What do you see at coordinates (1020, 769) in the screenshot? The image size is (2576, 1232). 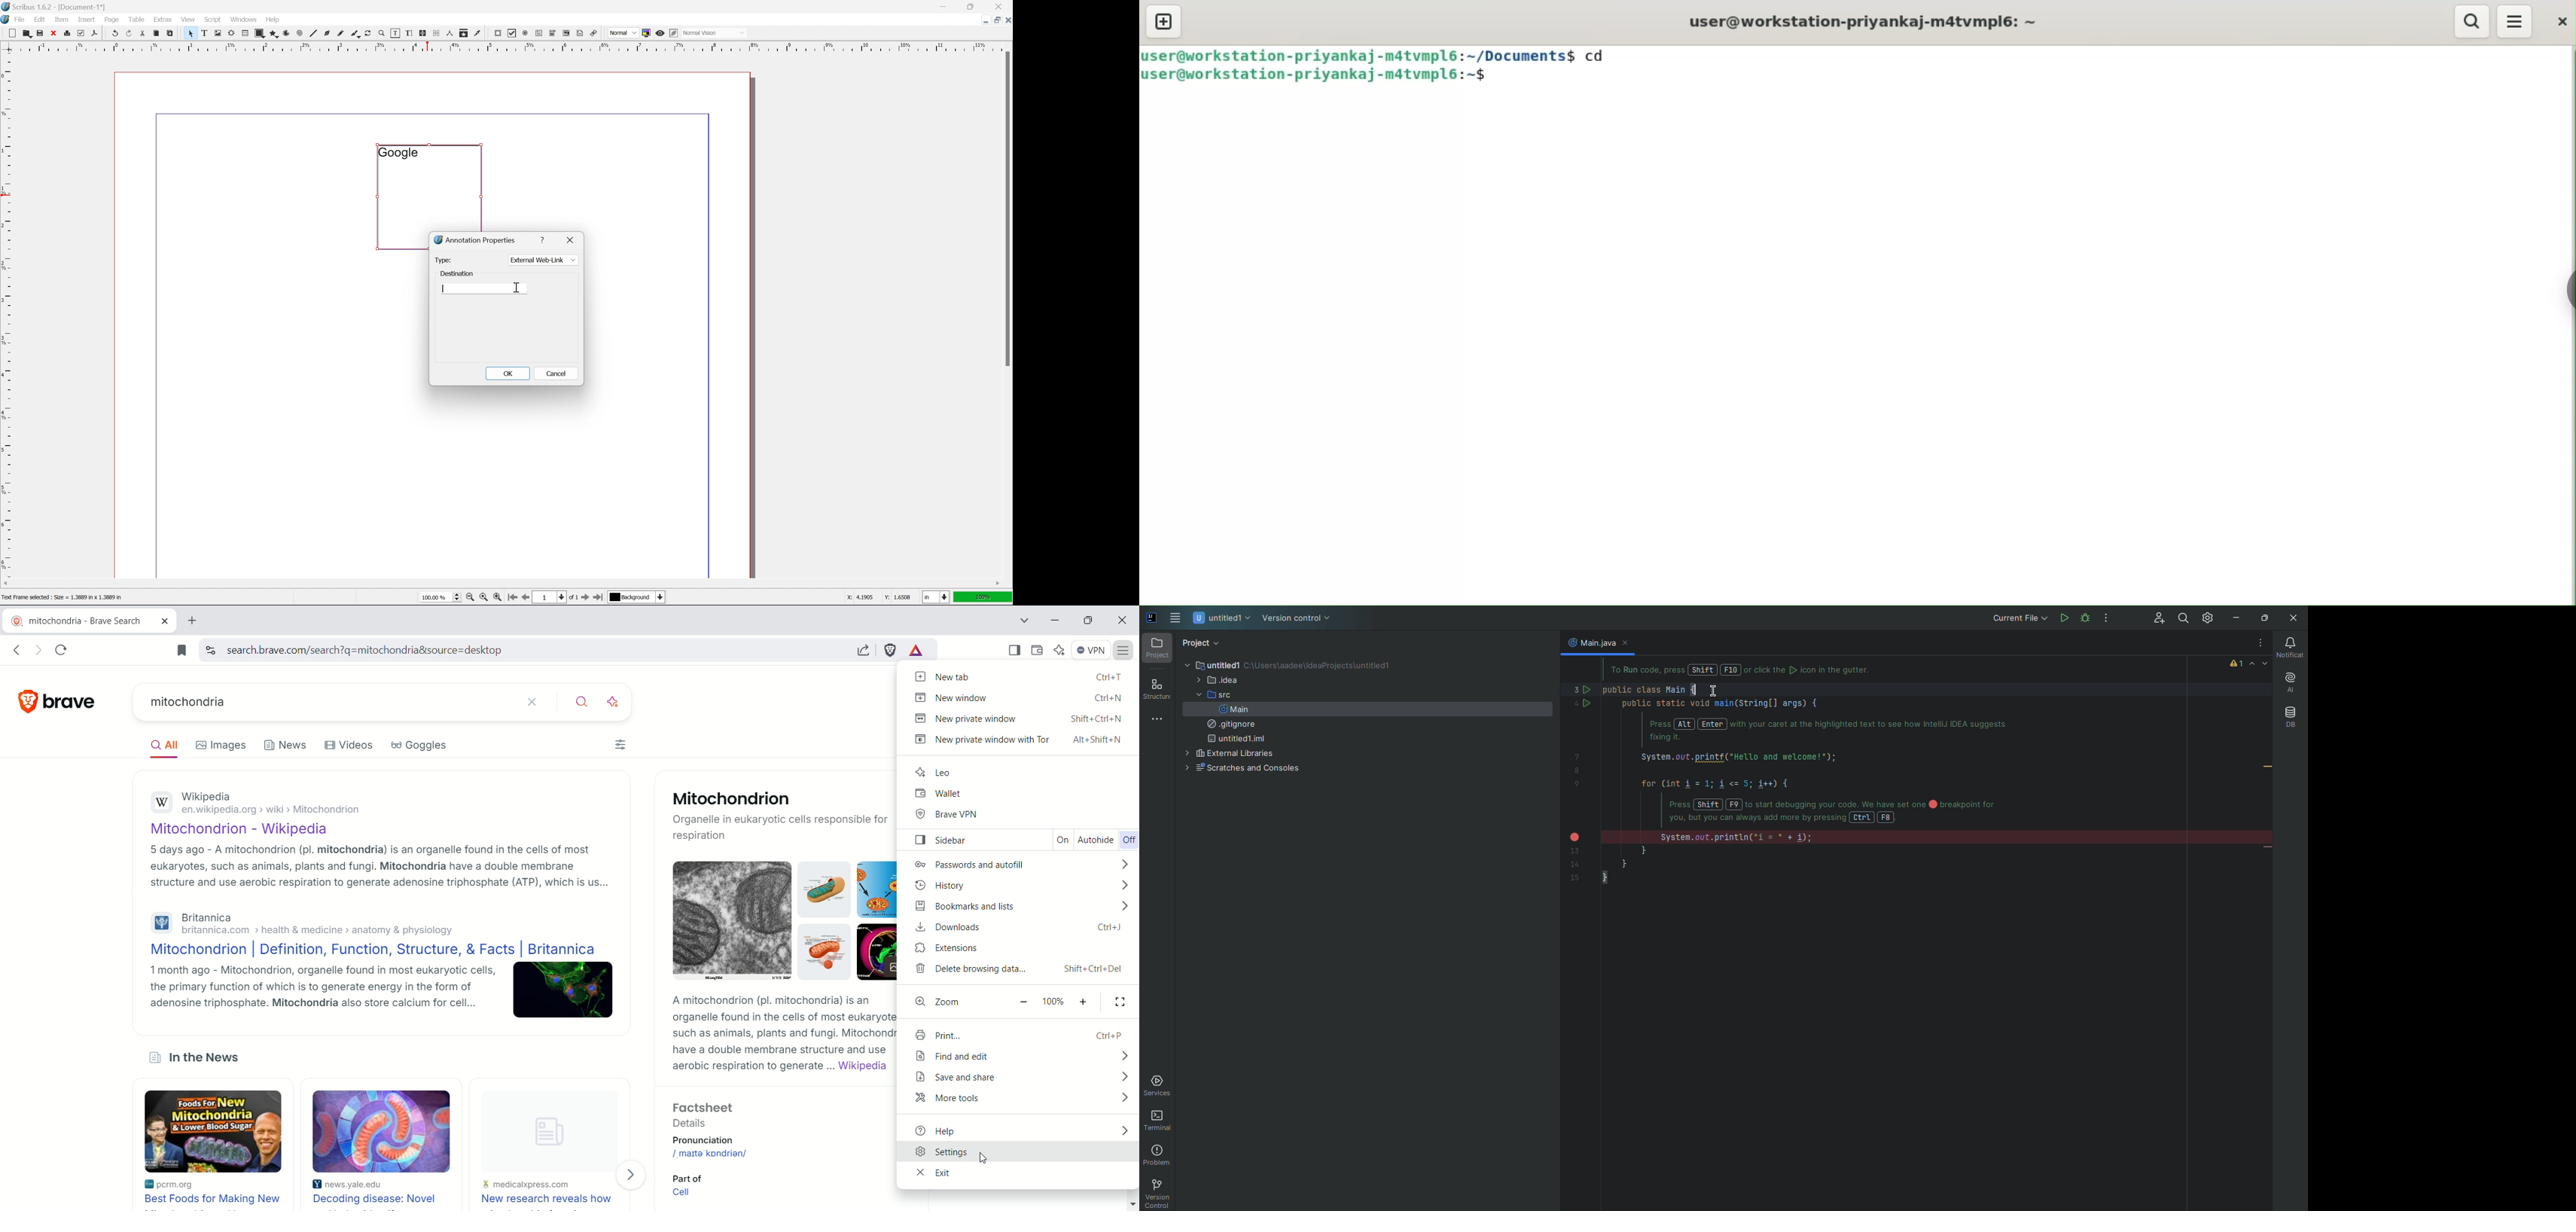 I see `leo` at bounding box center [1020, 769].